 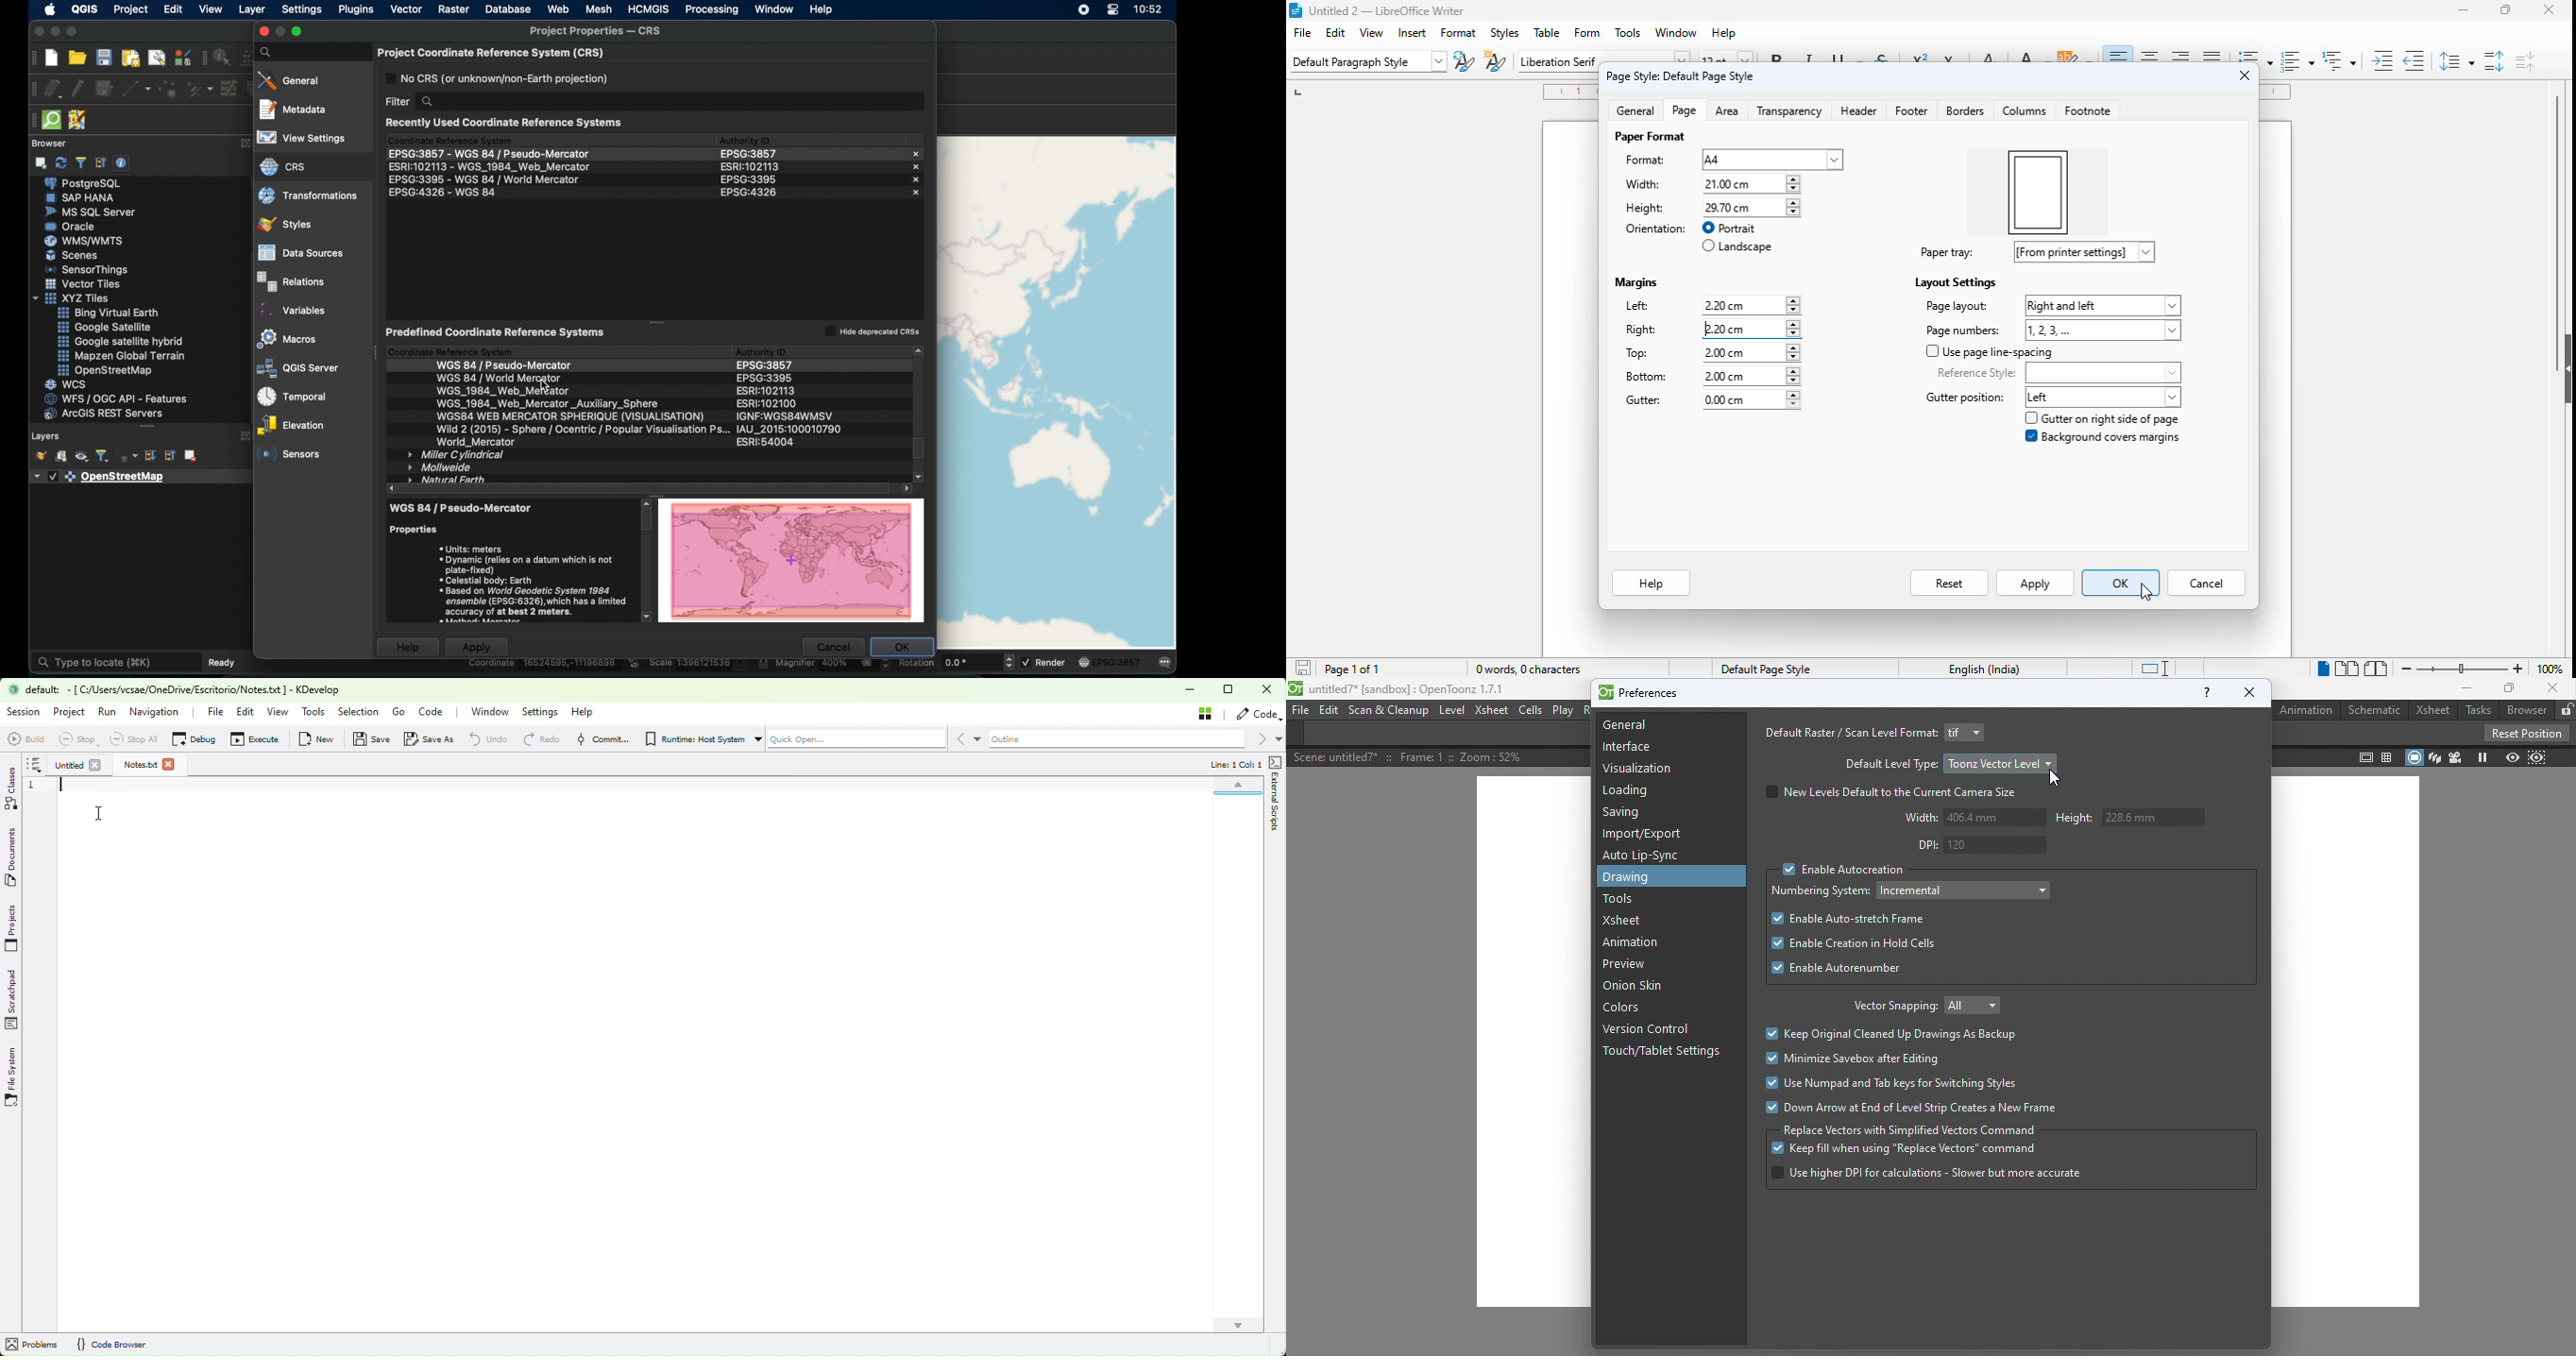 I want to click on mapzen global terrain, so click(x=123, y=357).